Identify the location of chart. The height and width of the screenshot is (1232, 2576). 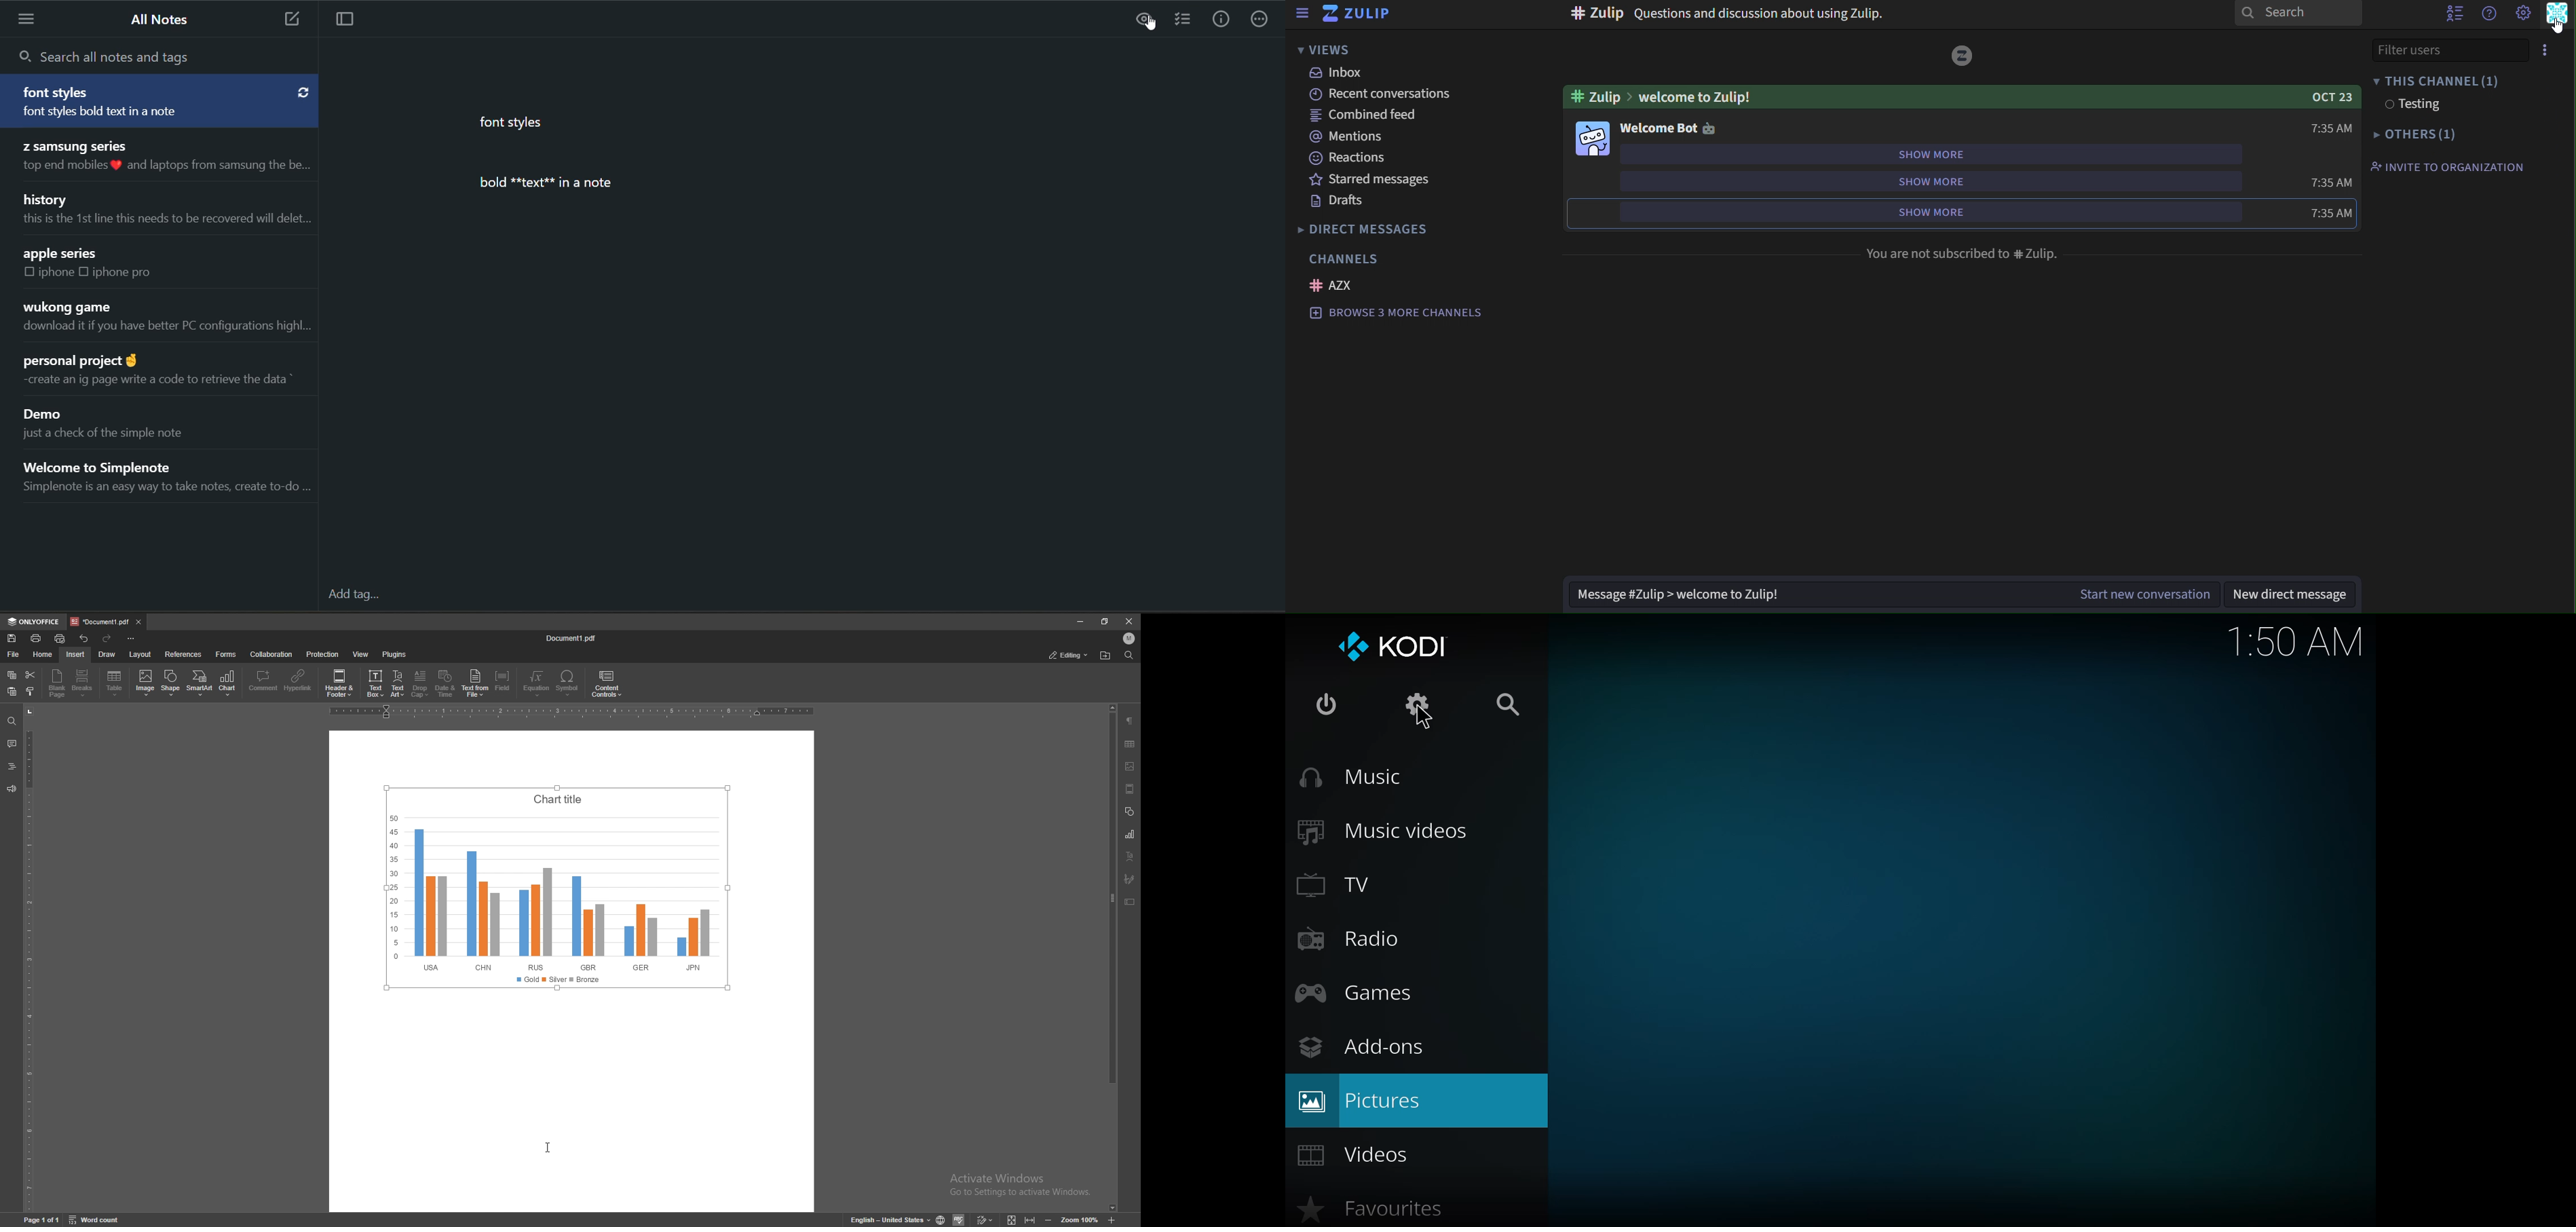
(1131, 834).